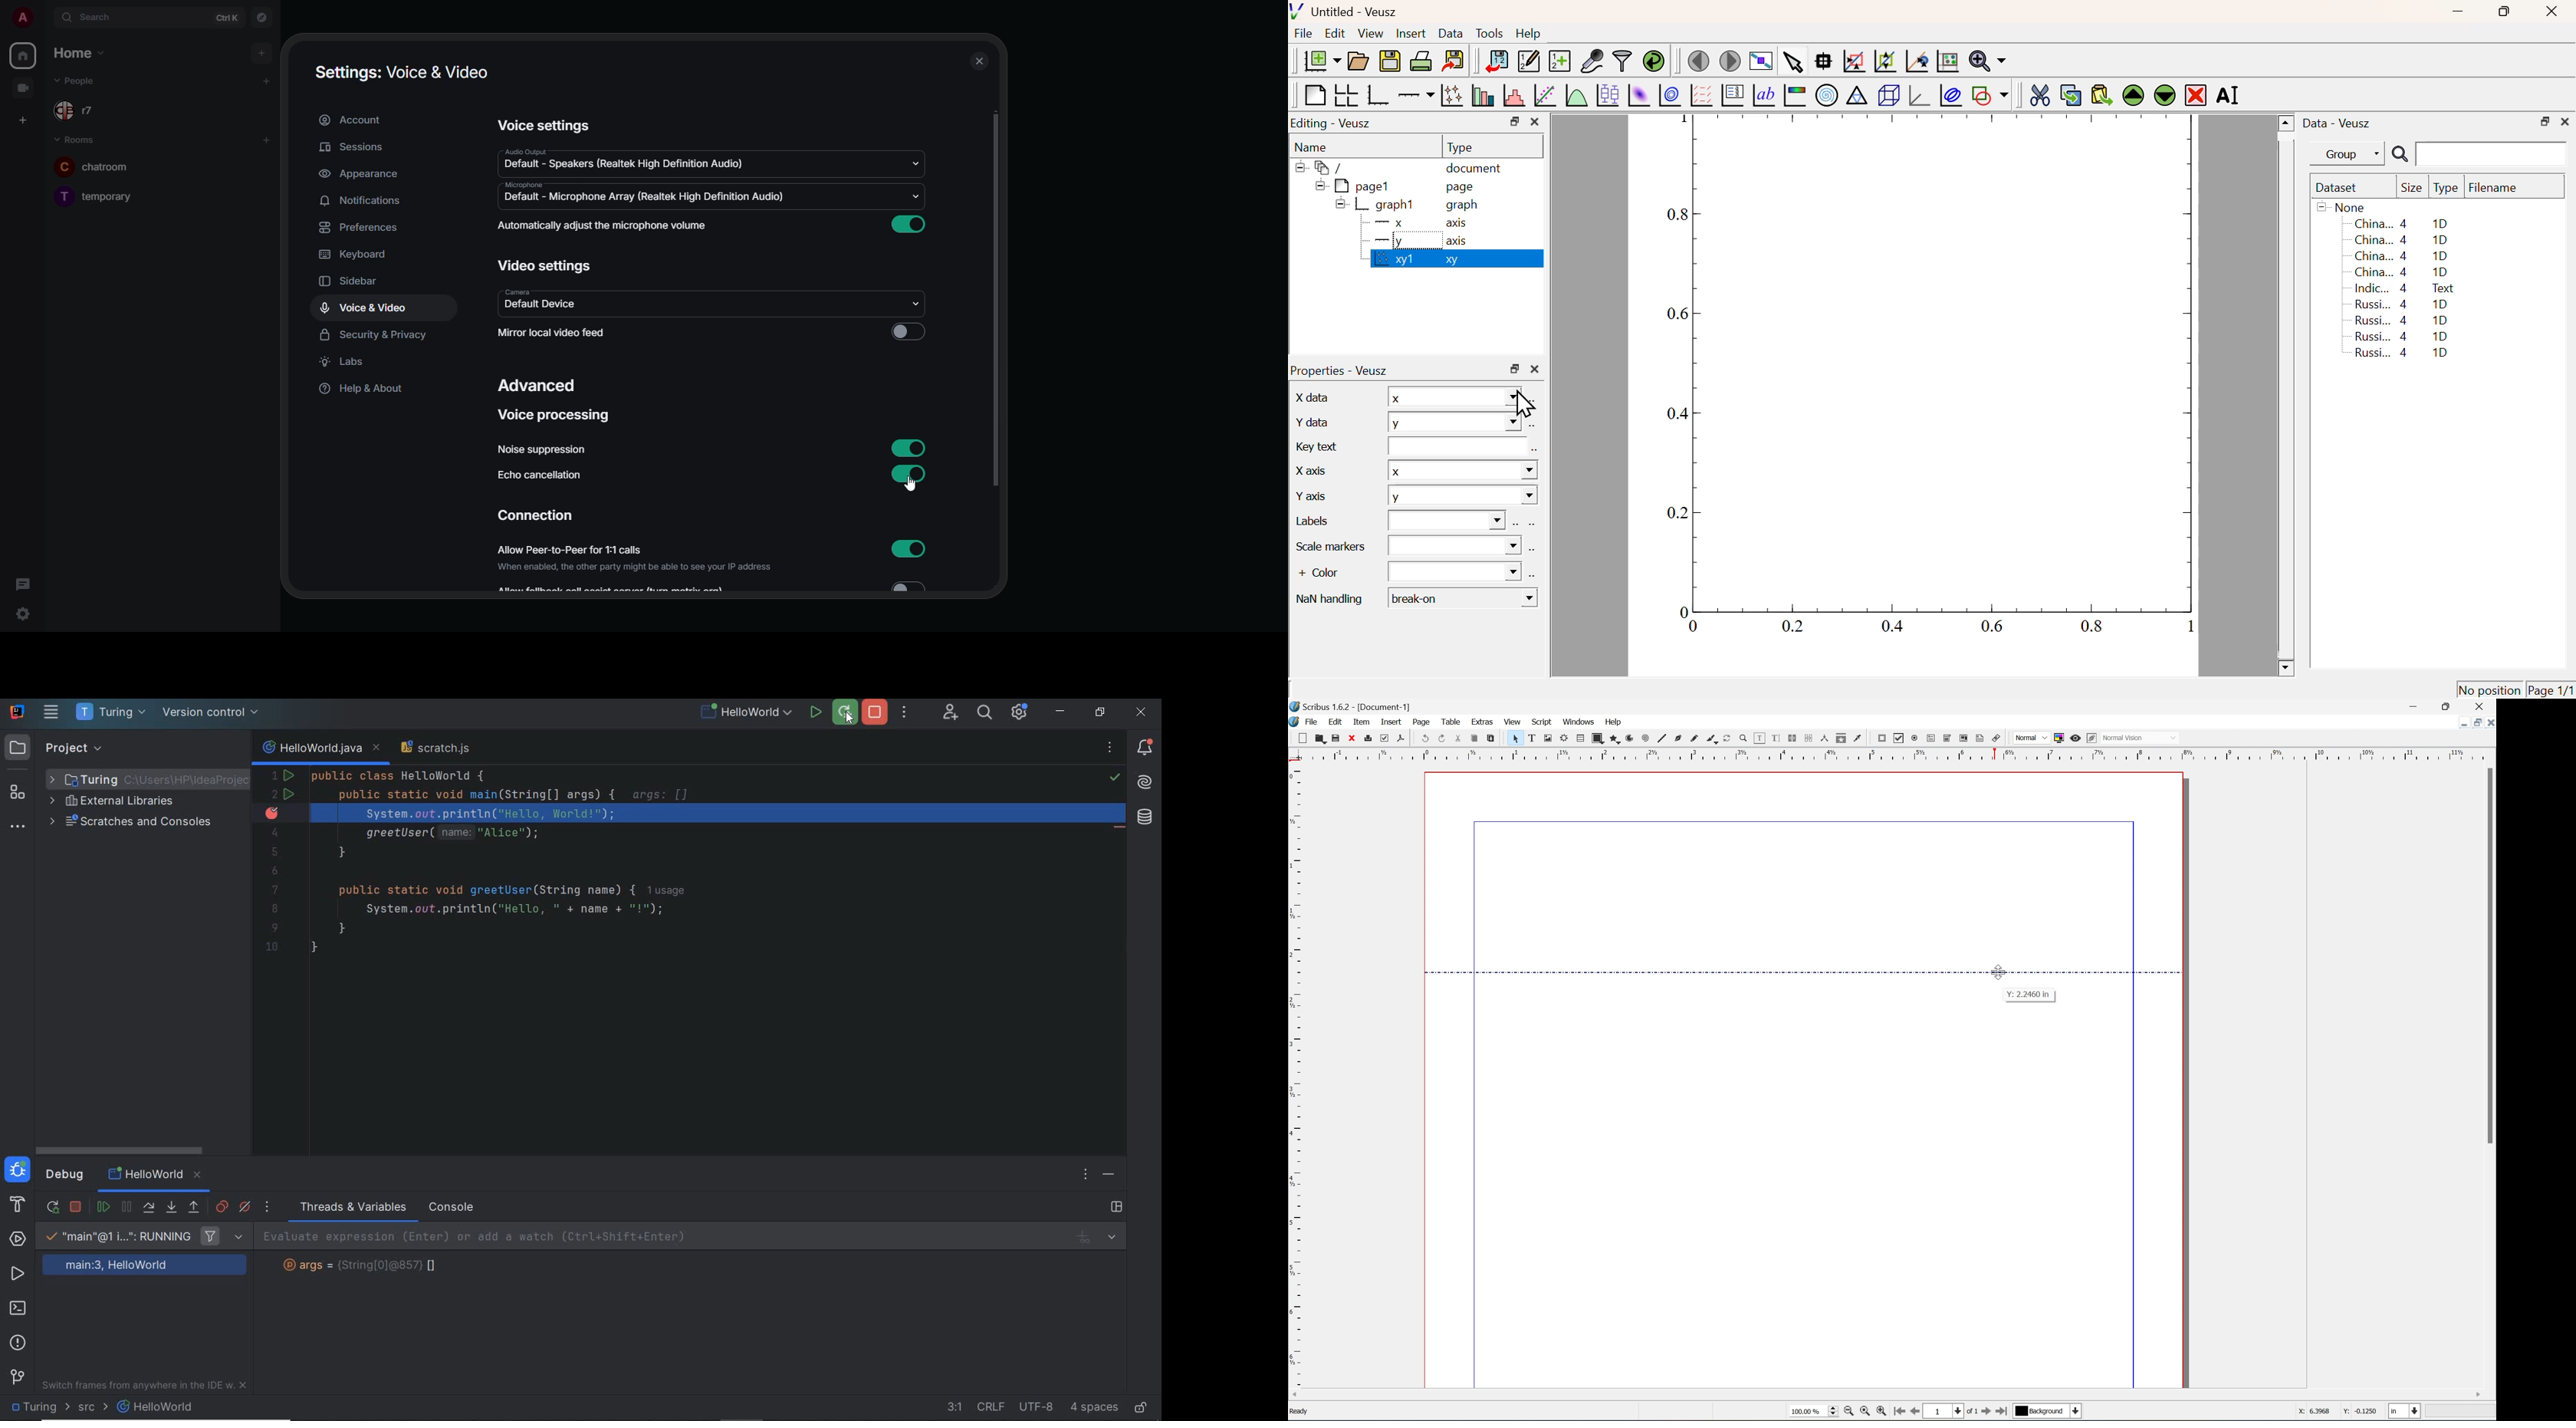 This screenshot has width=2576, height=1428. Describe the element at coordinates (1311, 396) in the screenshot. I see `X data` at that location.